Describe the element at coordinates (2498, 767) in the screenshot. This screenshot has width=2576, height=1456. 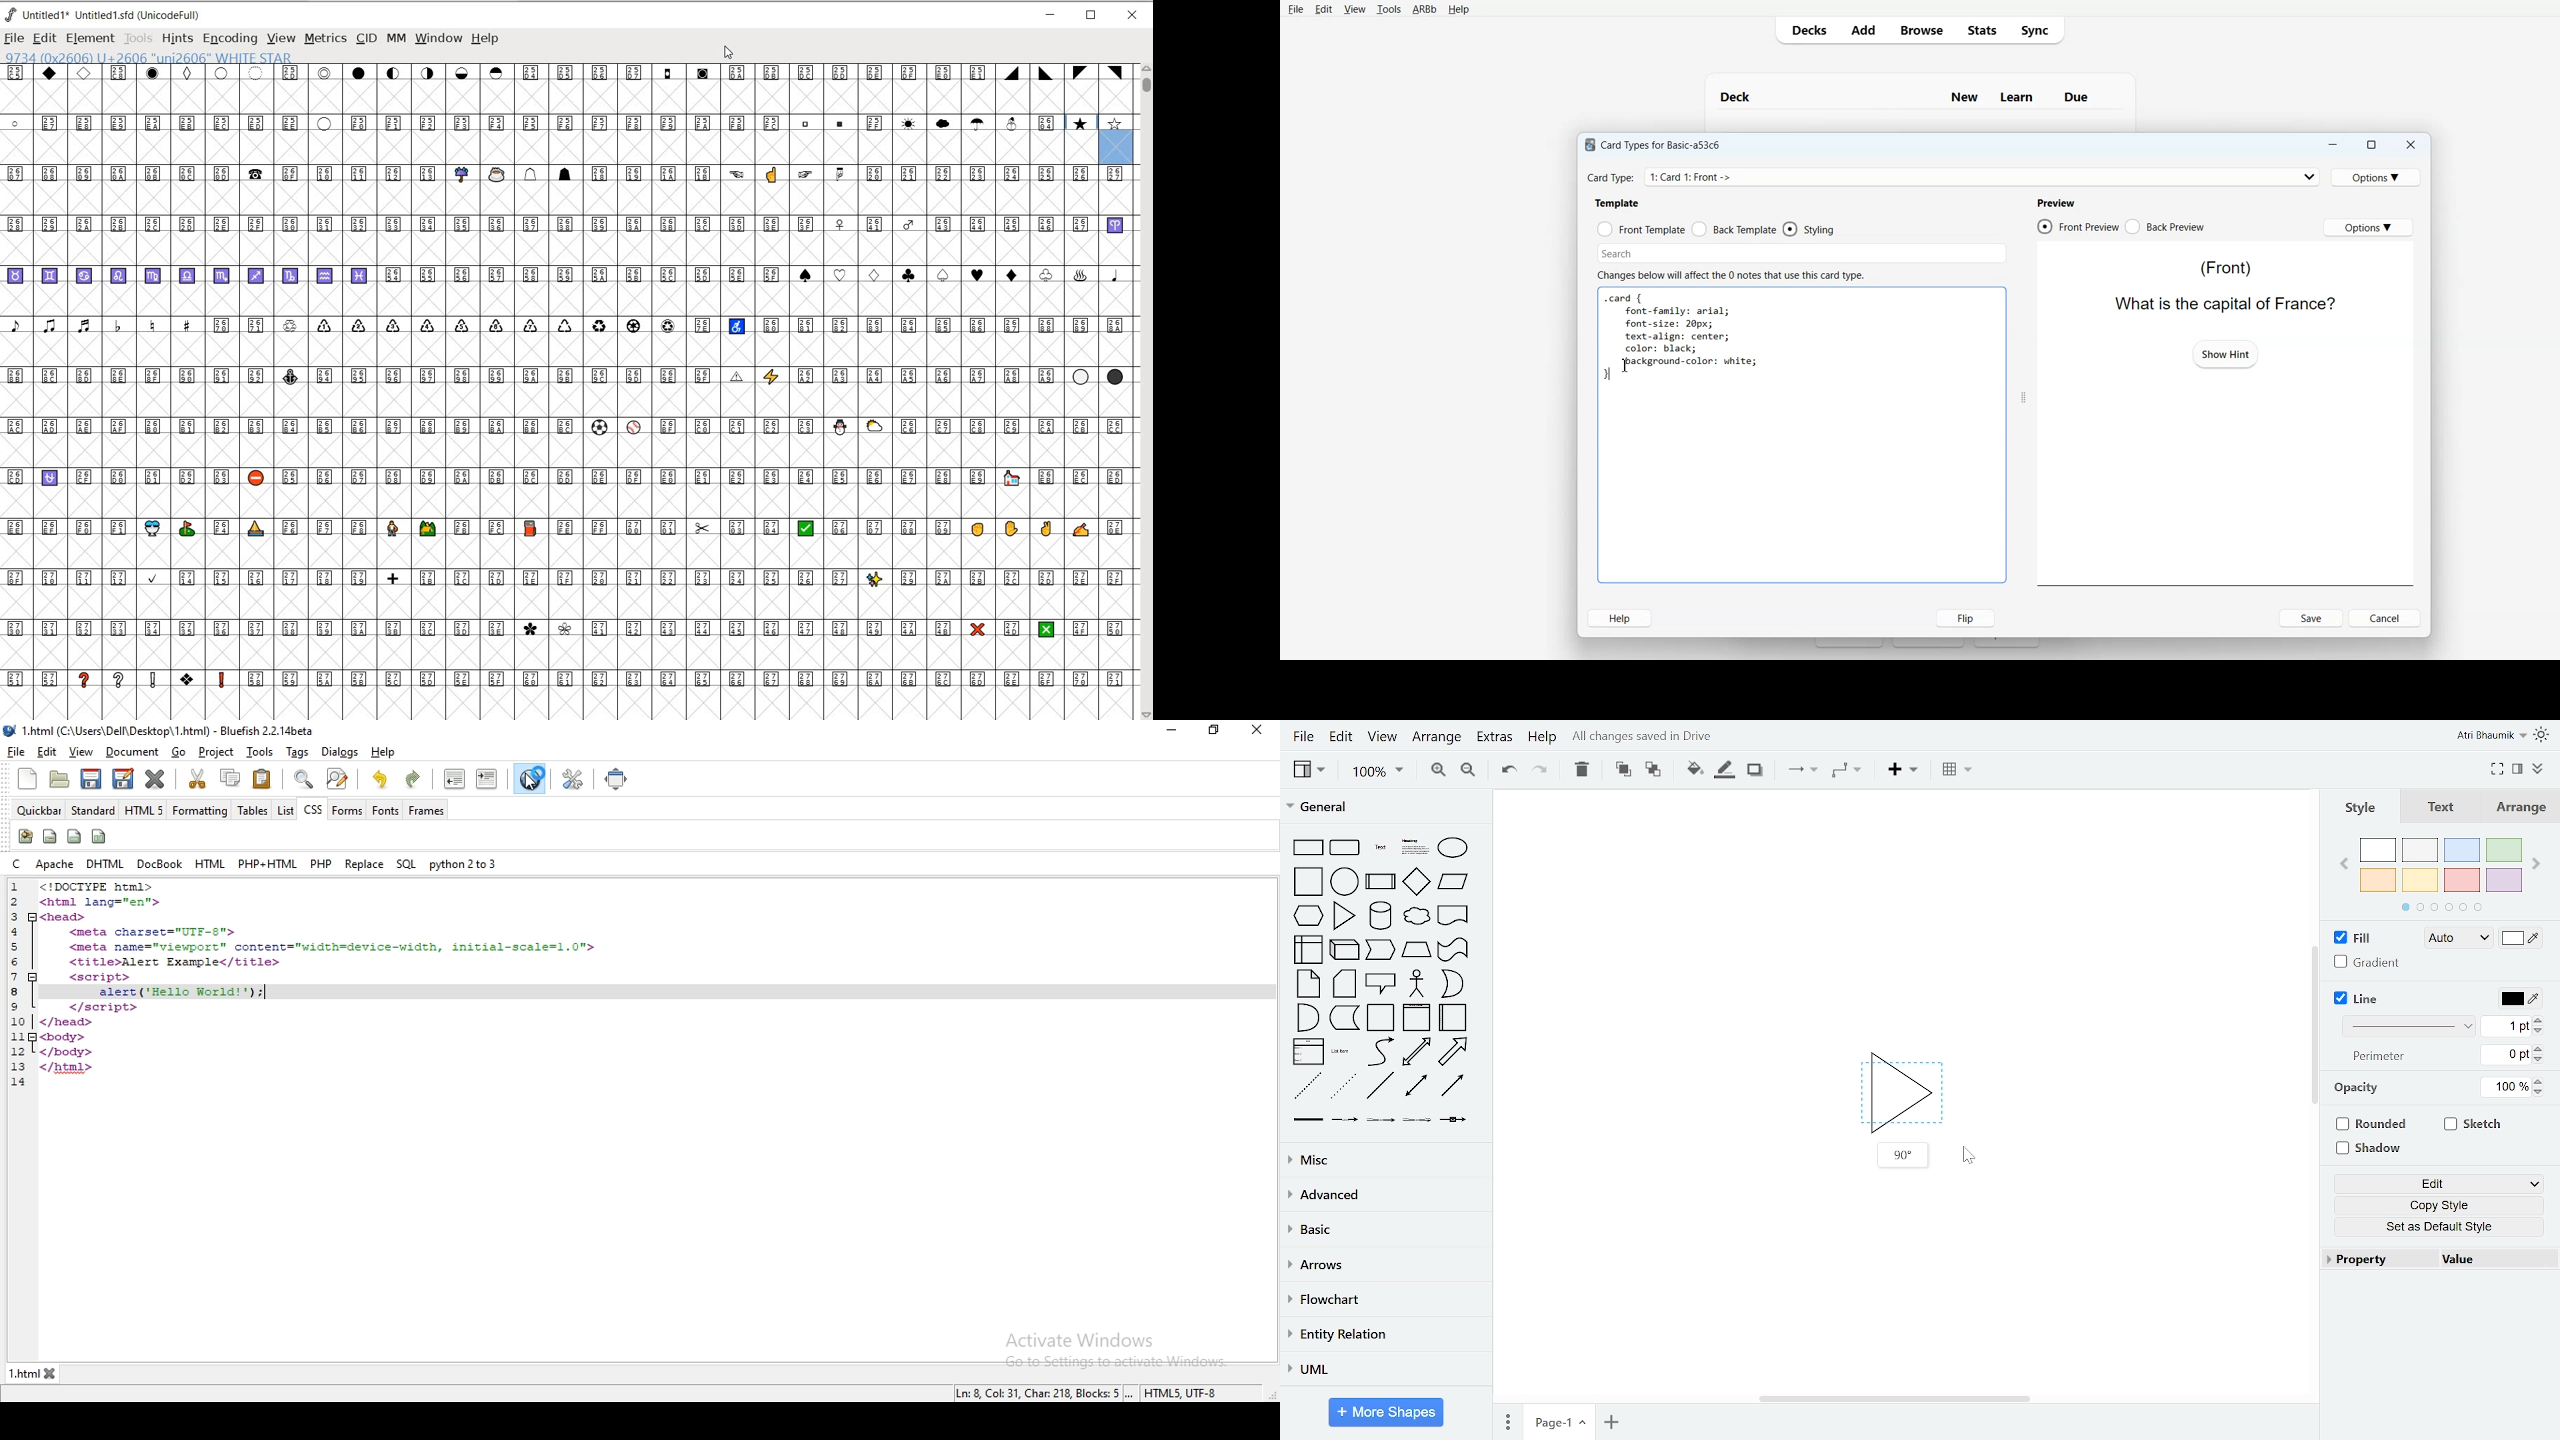
I see `full screen` at that location.